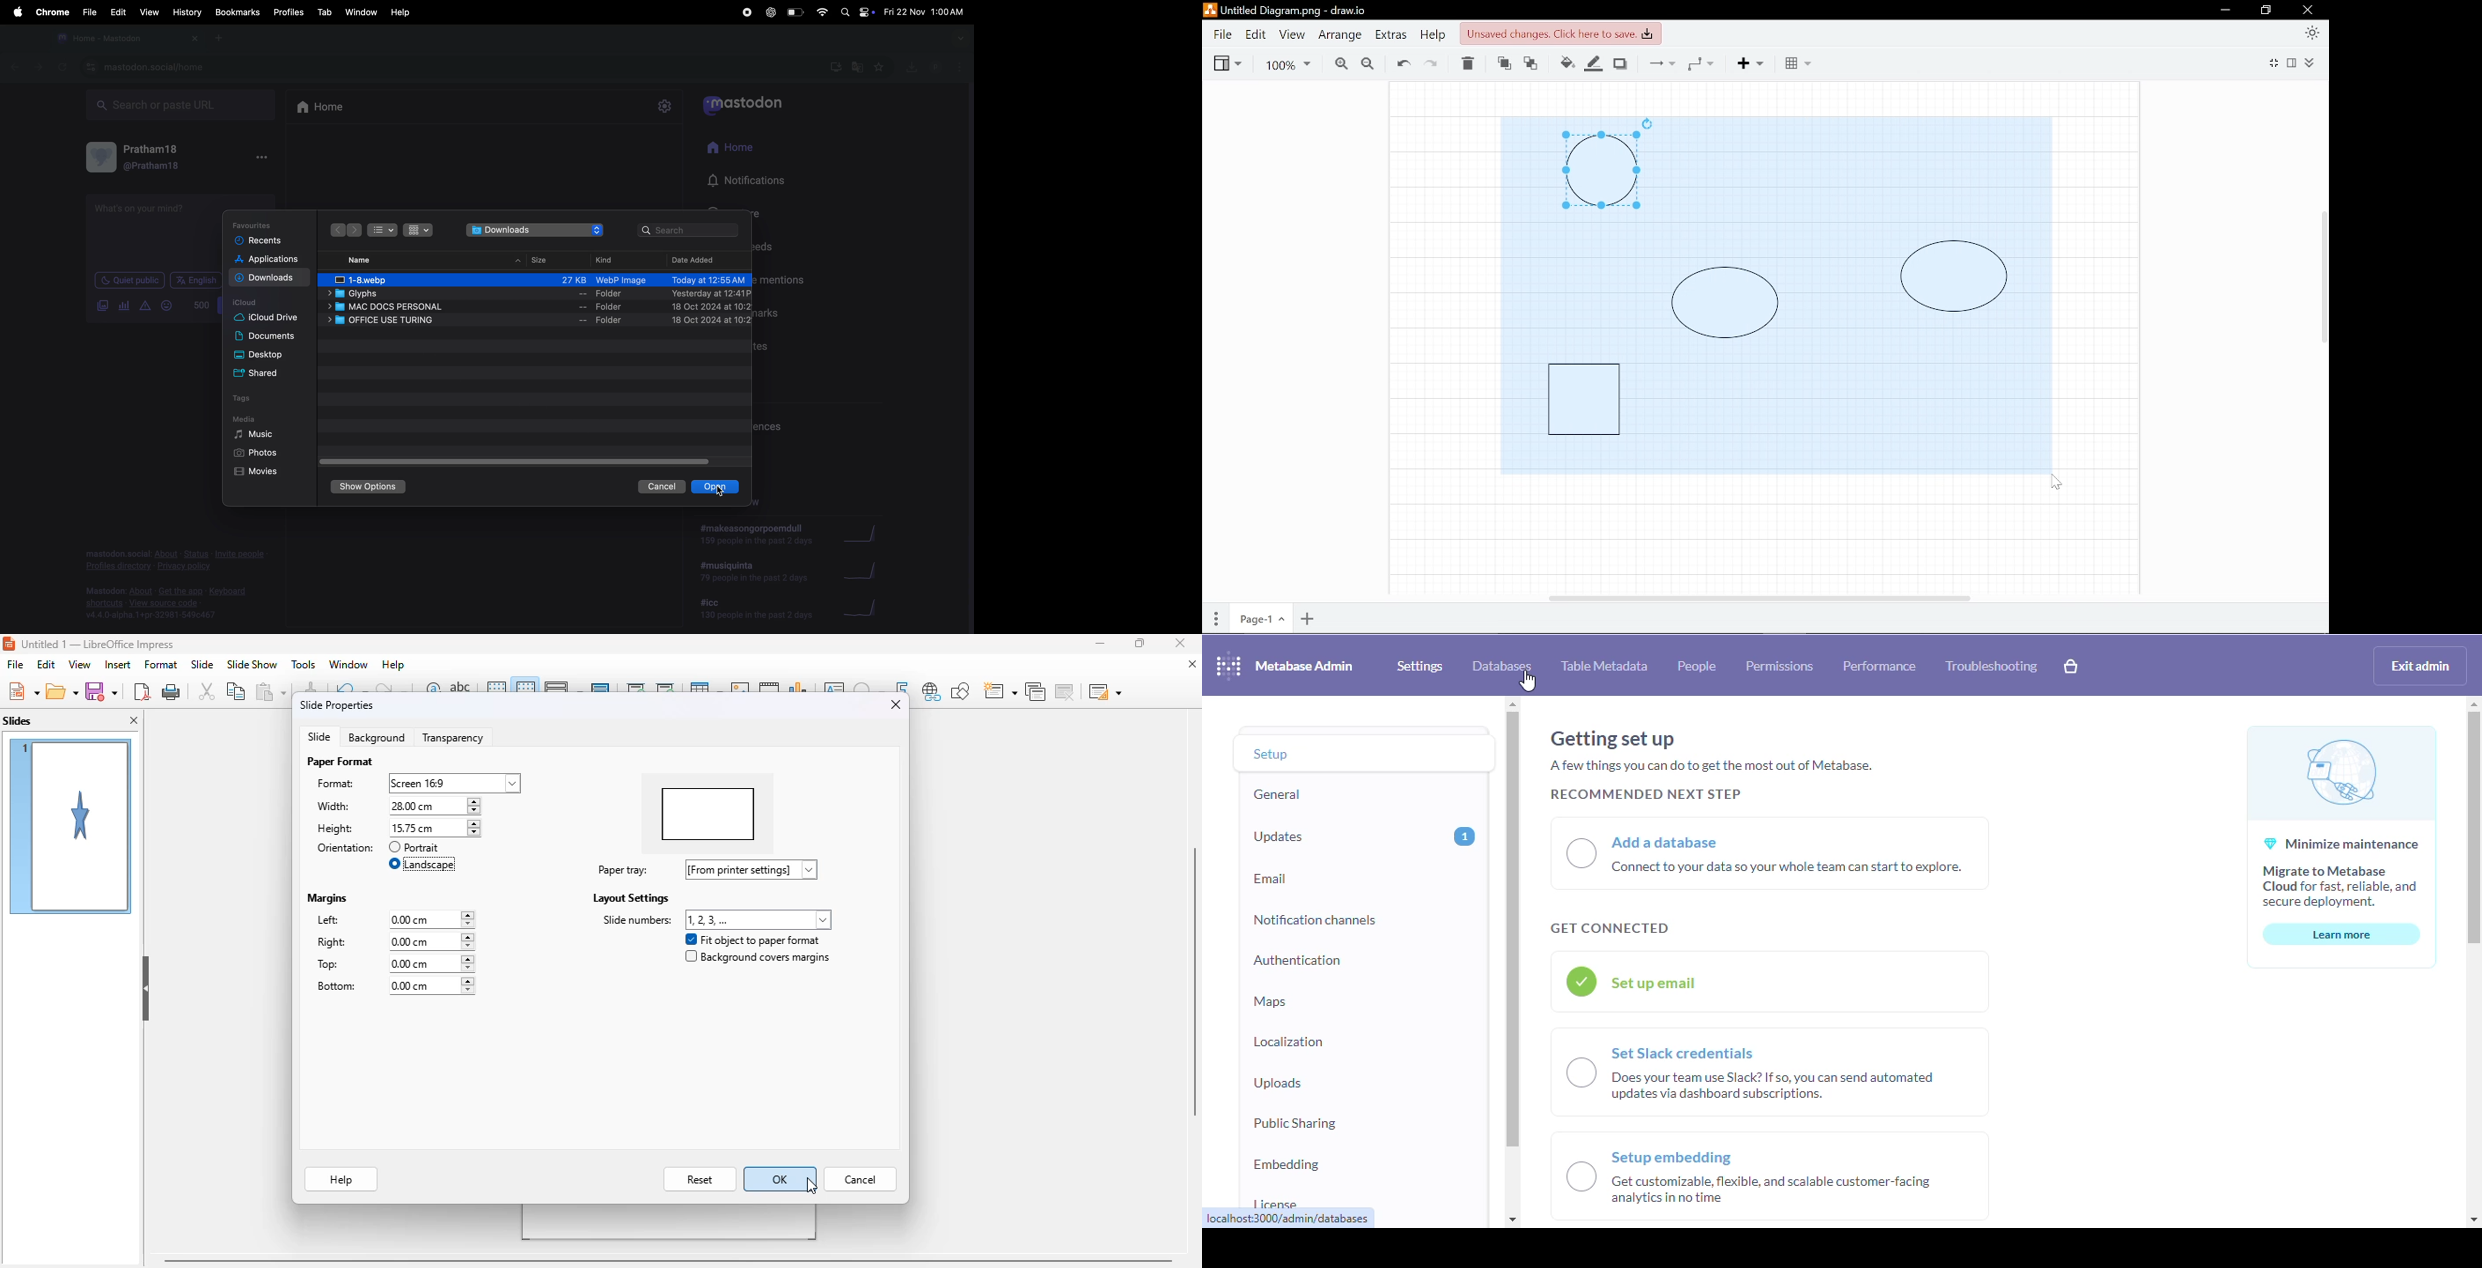 This screenshot has height=1288, width=2492. I want to click on book marks, so click(238, 13).